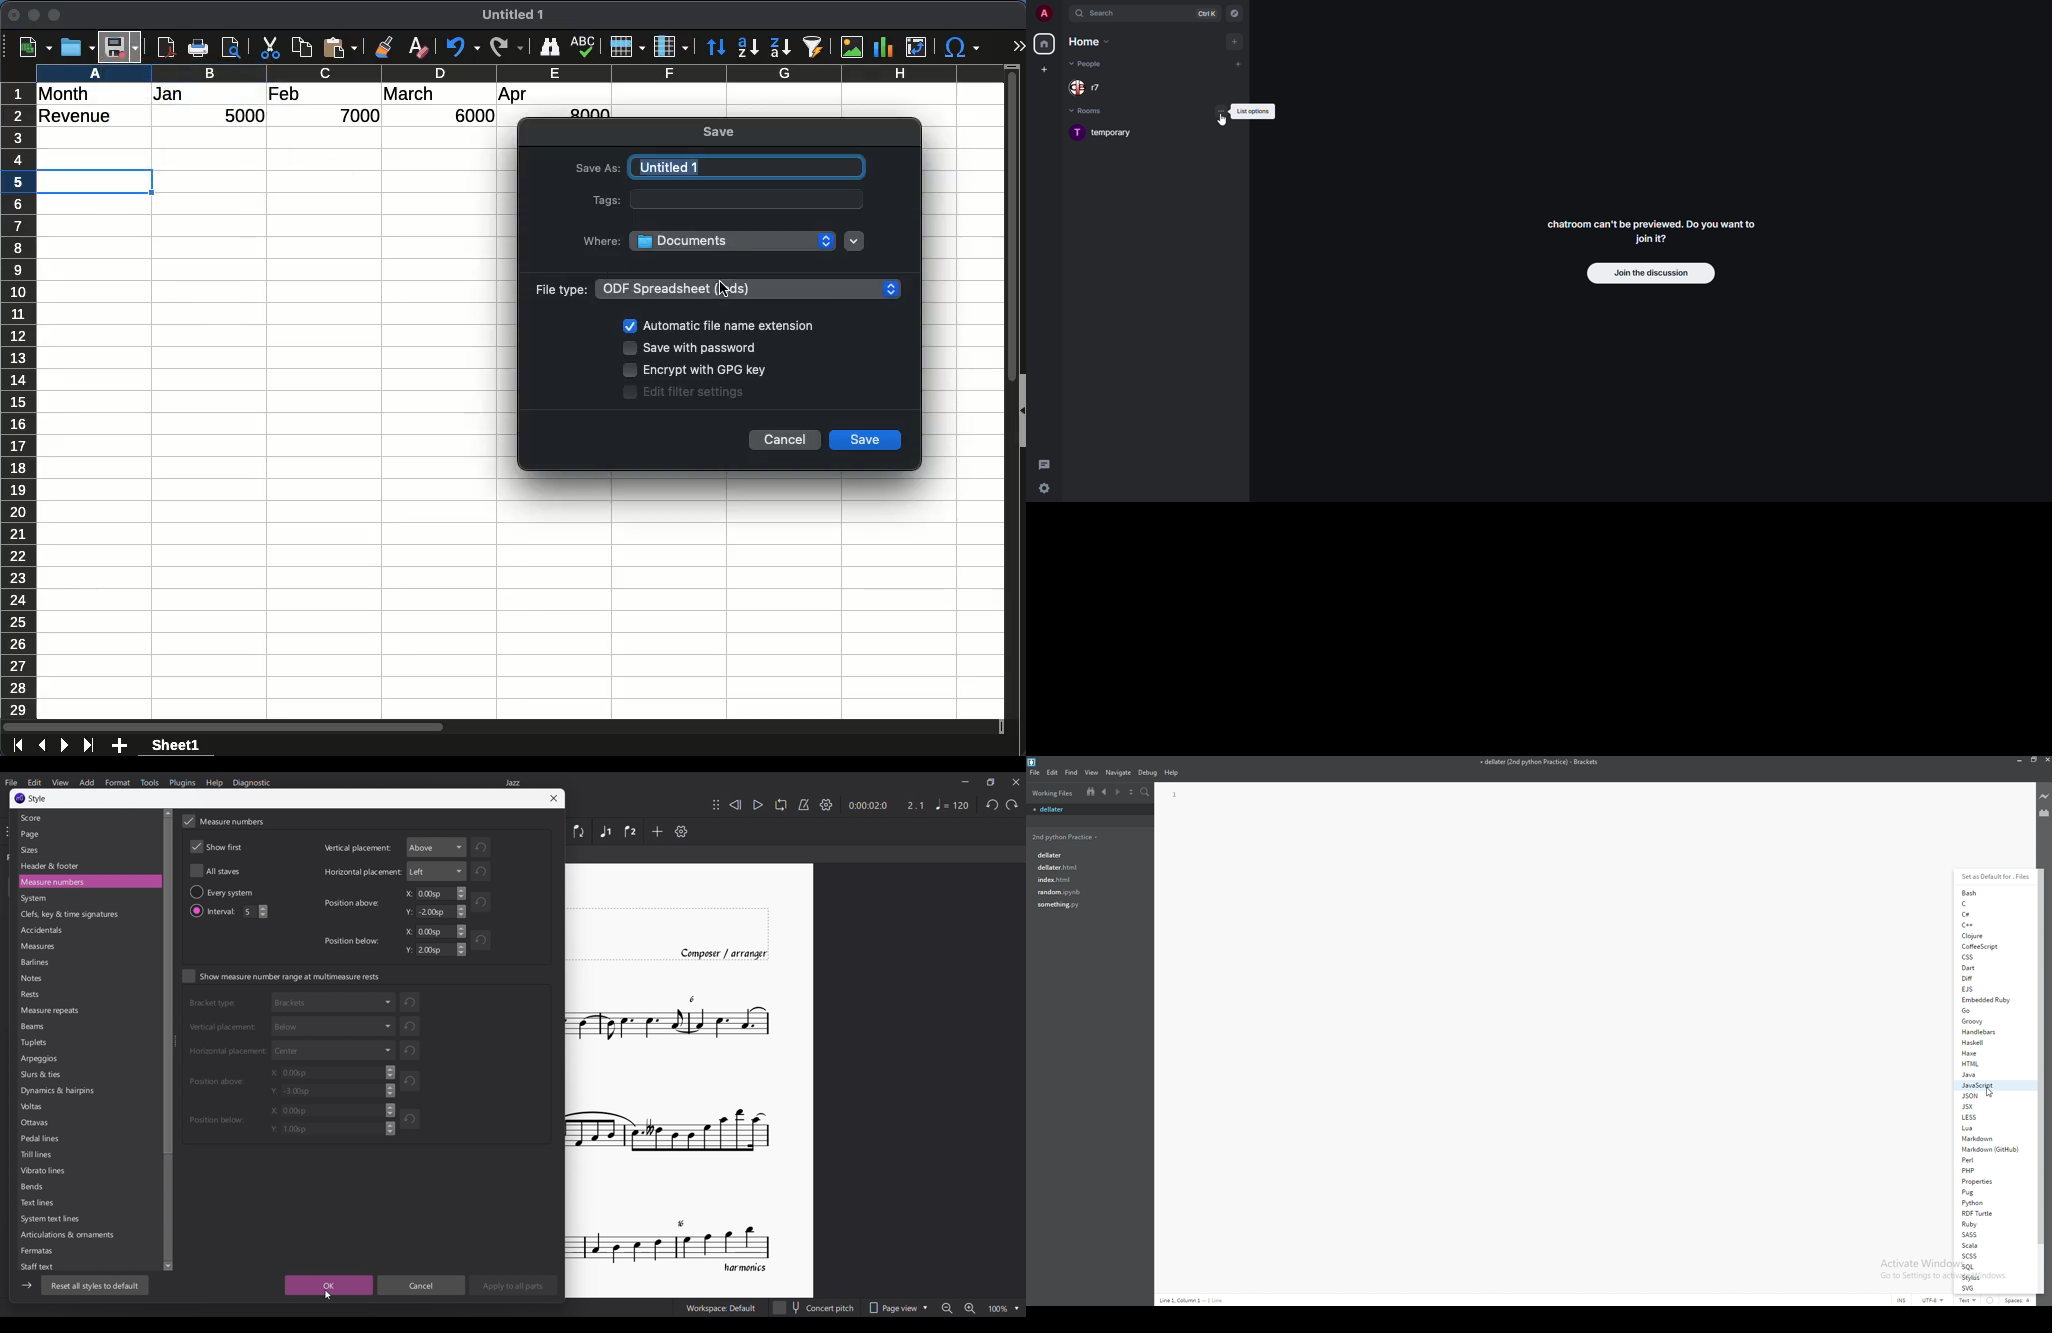  What do you see at coordinates (632, 392) in the screenshot?
I see `Checkbox` at bounding box center [632, 392].